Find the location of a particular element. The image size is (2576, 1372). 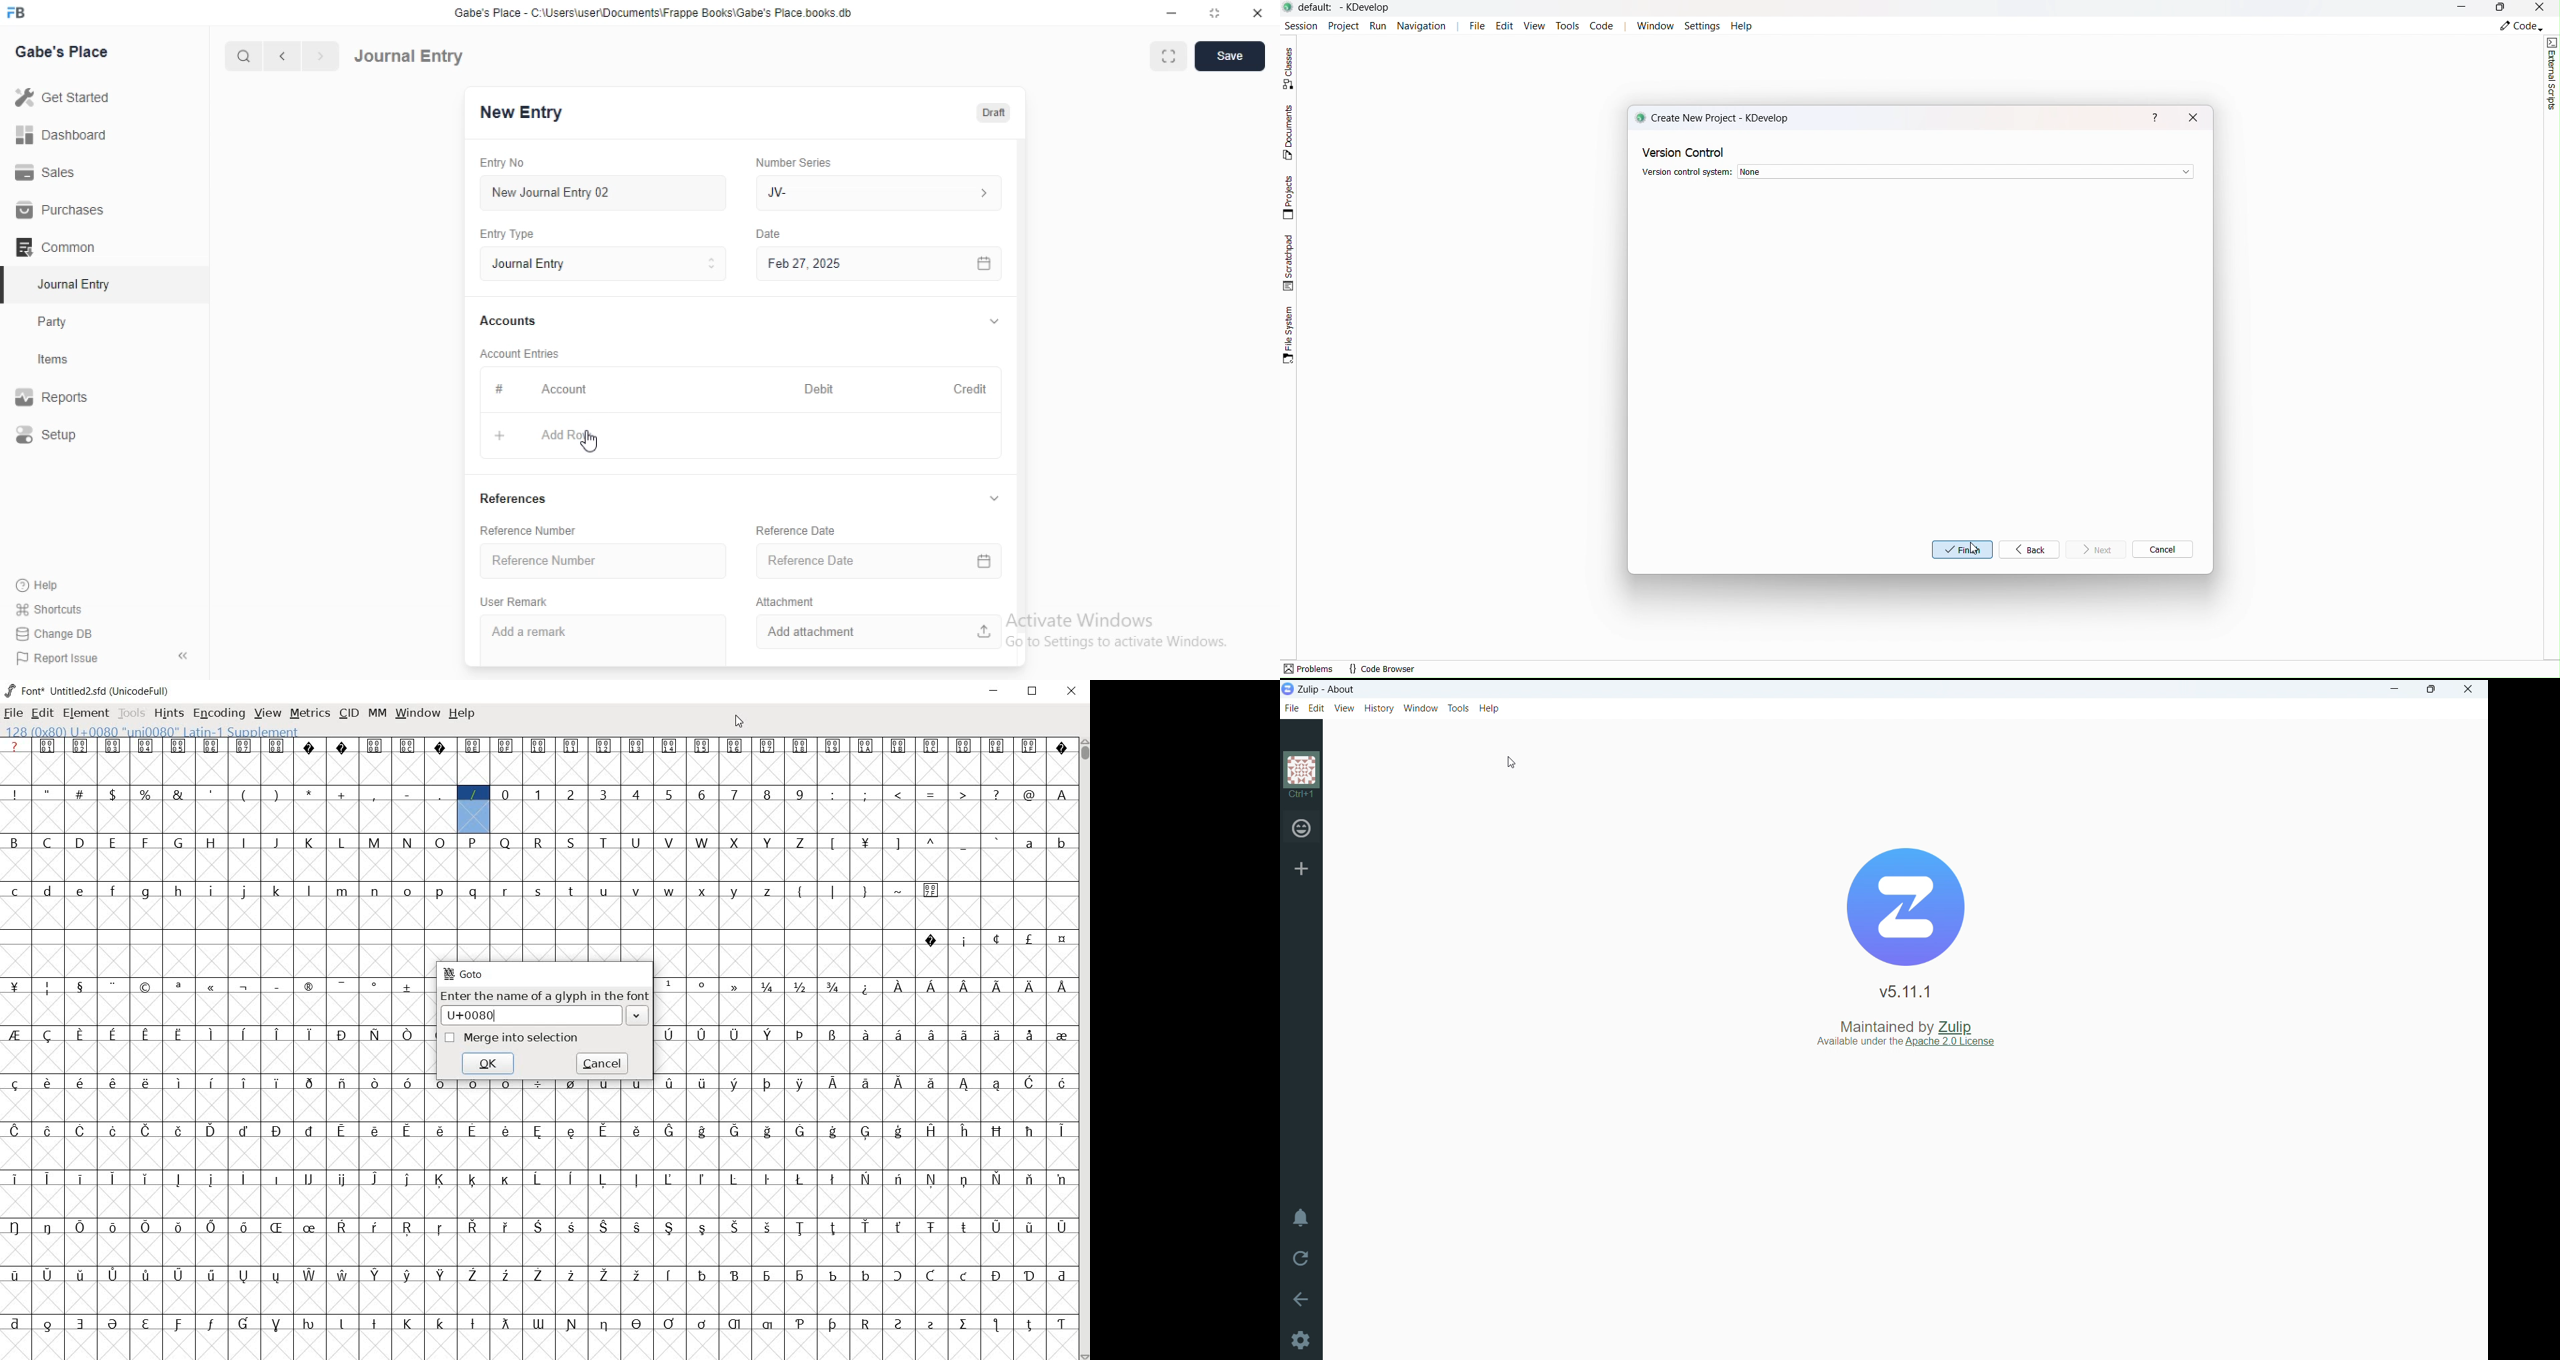

glyph is located at coordinates (701, 746).